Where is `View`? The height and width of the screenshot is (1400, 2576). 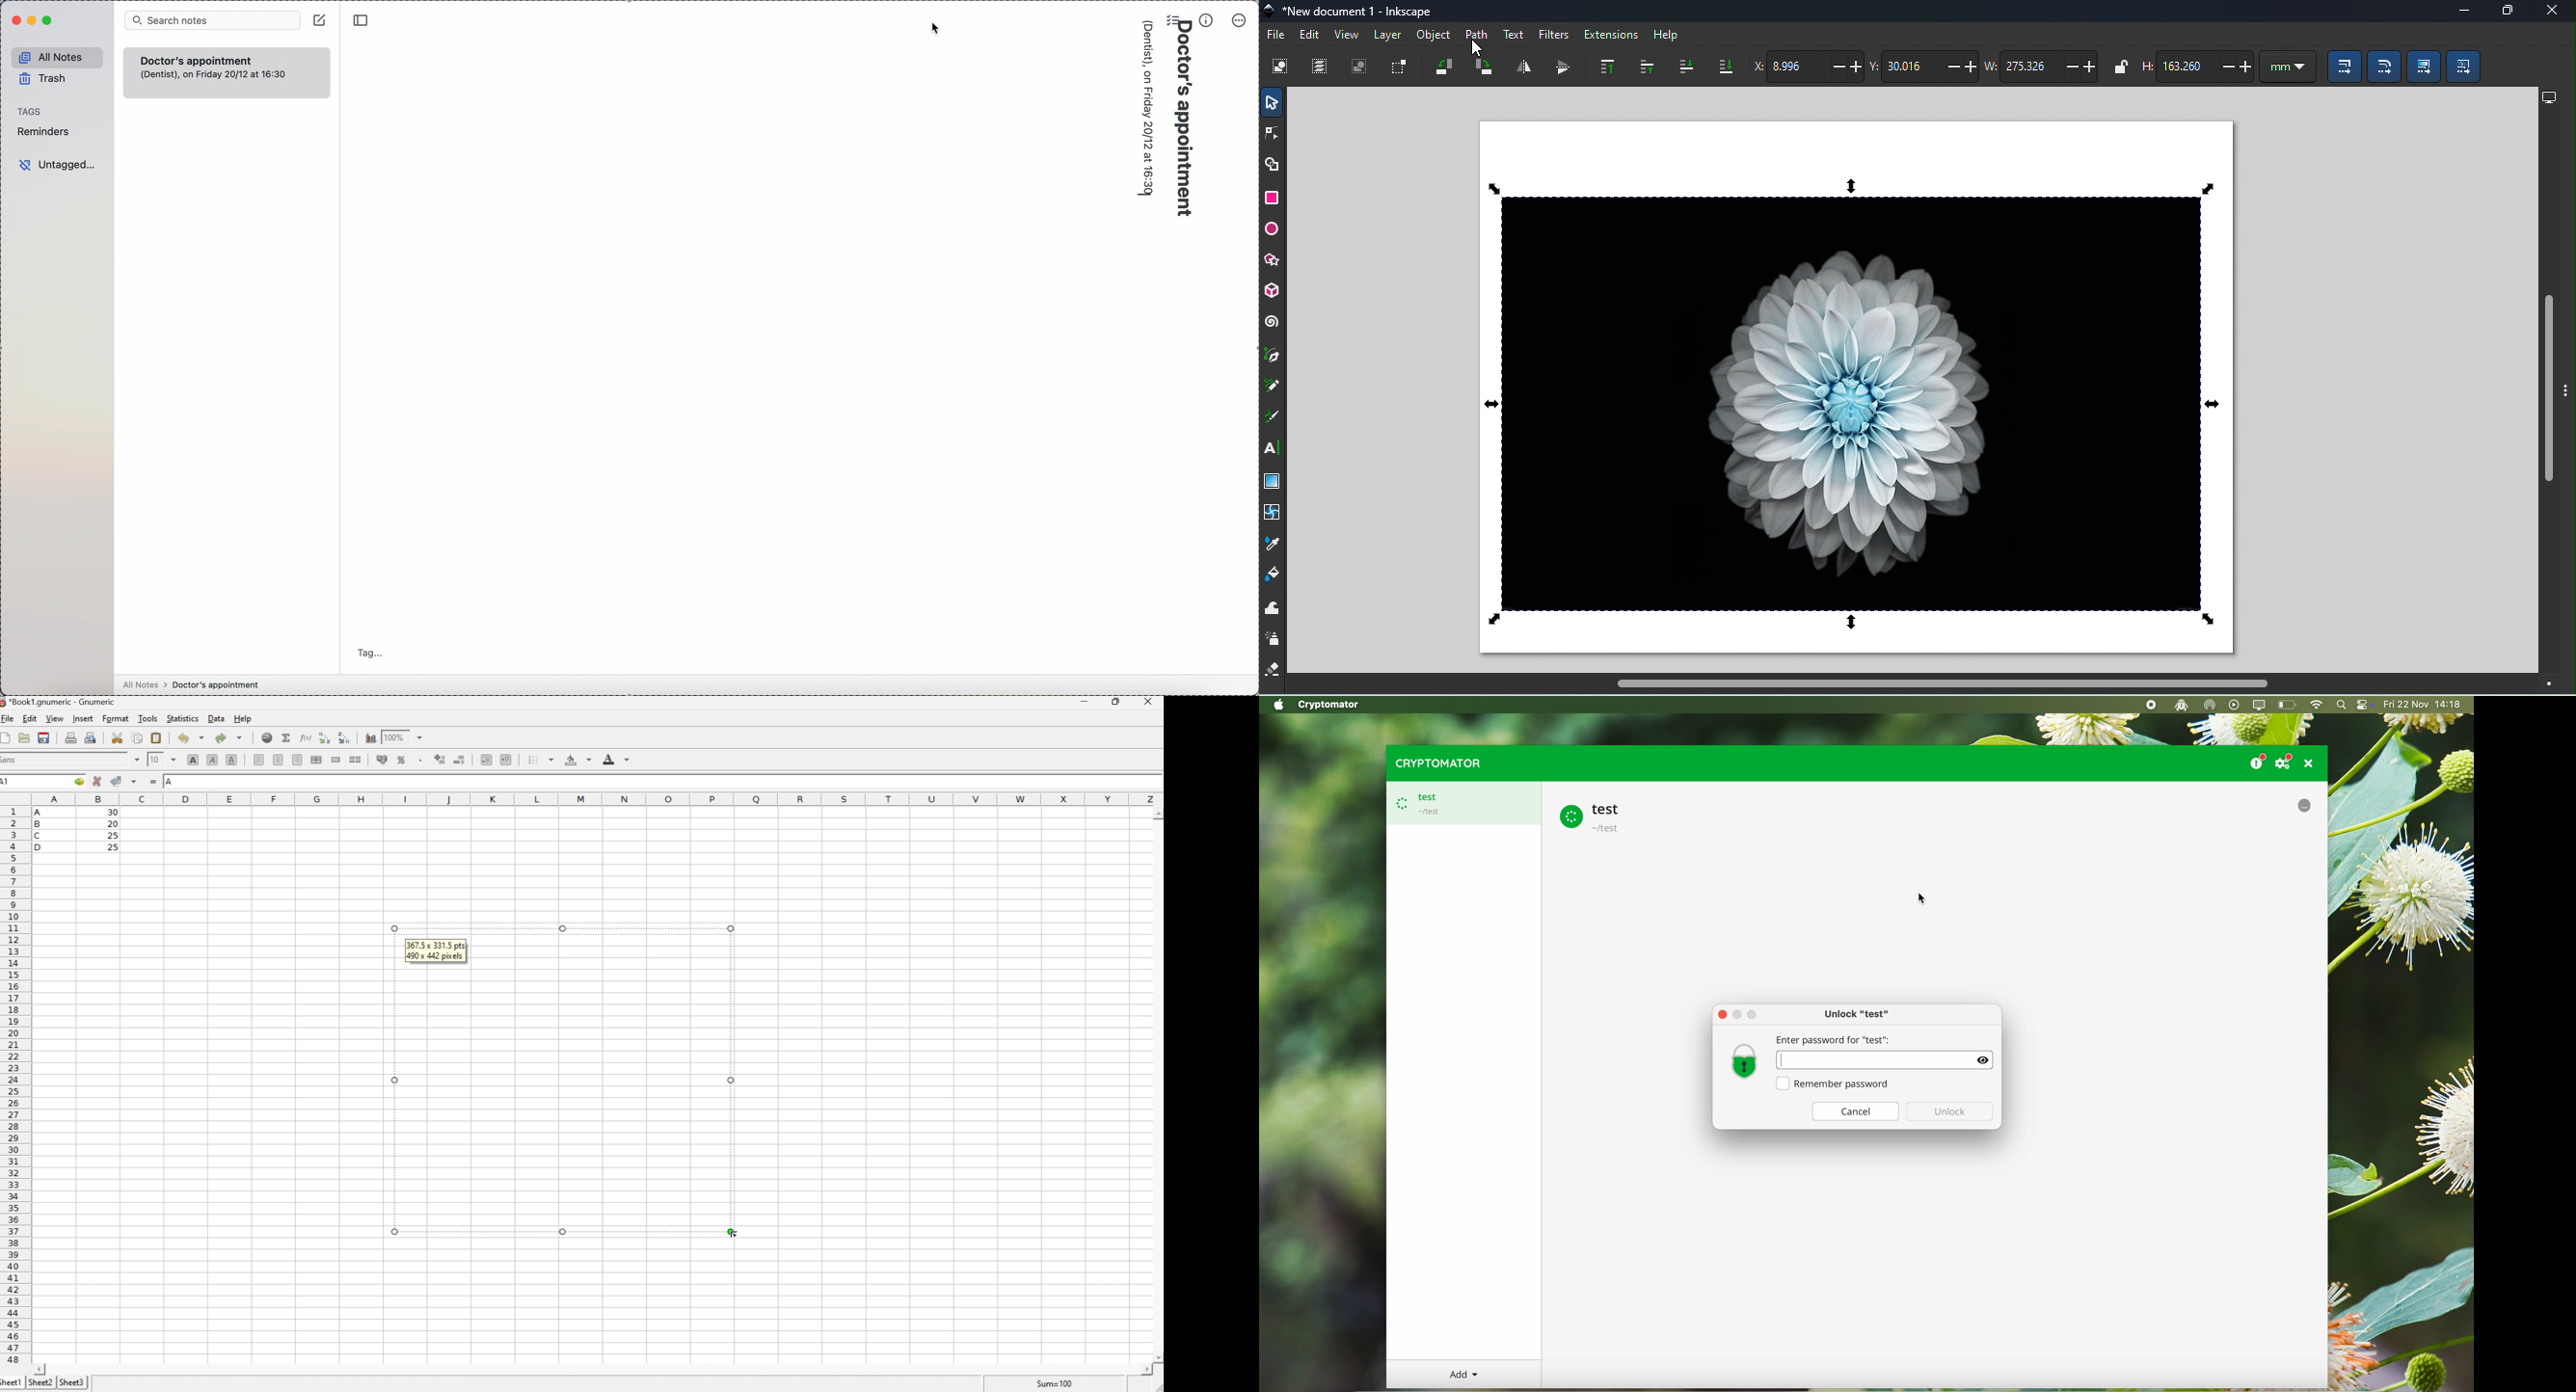
View is located at coordinates (55, 718).